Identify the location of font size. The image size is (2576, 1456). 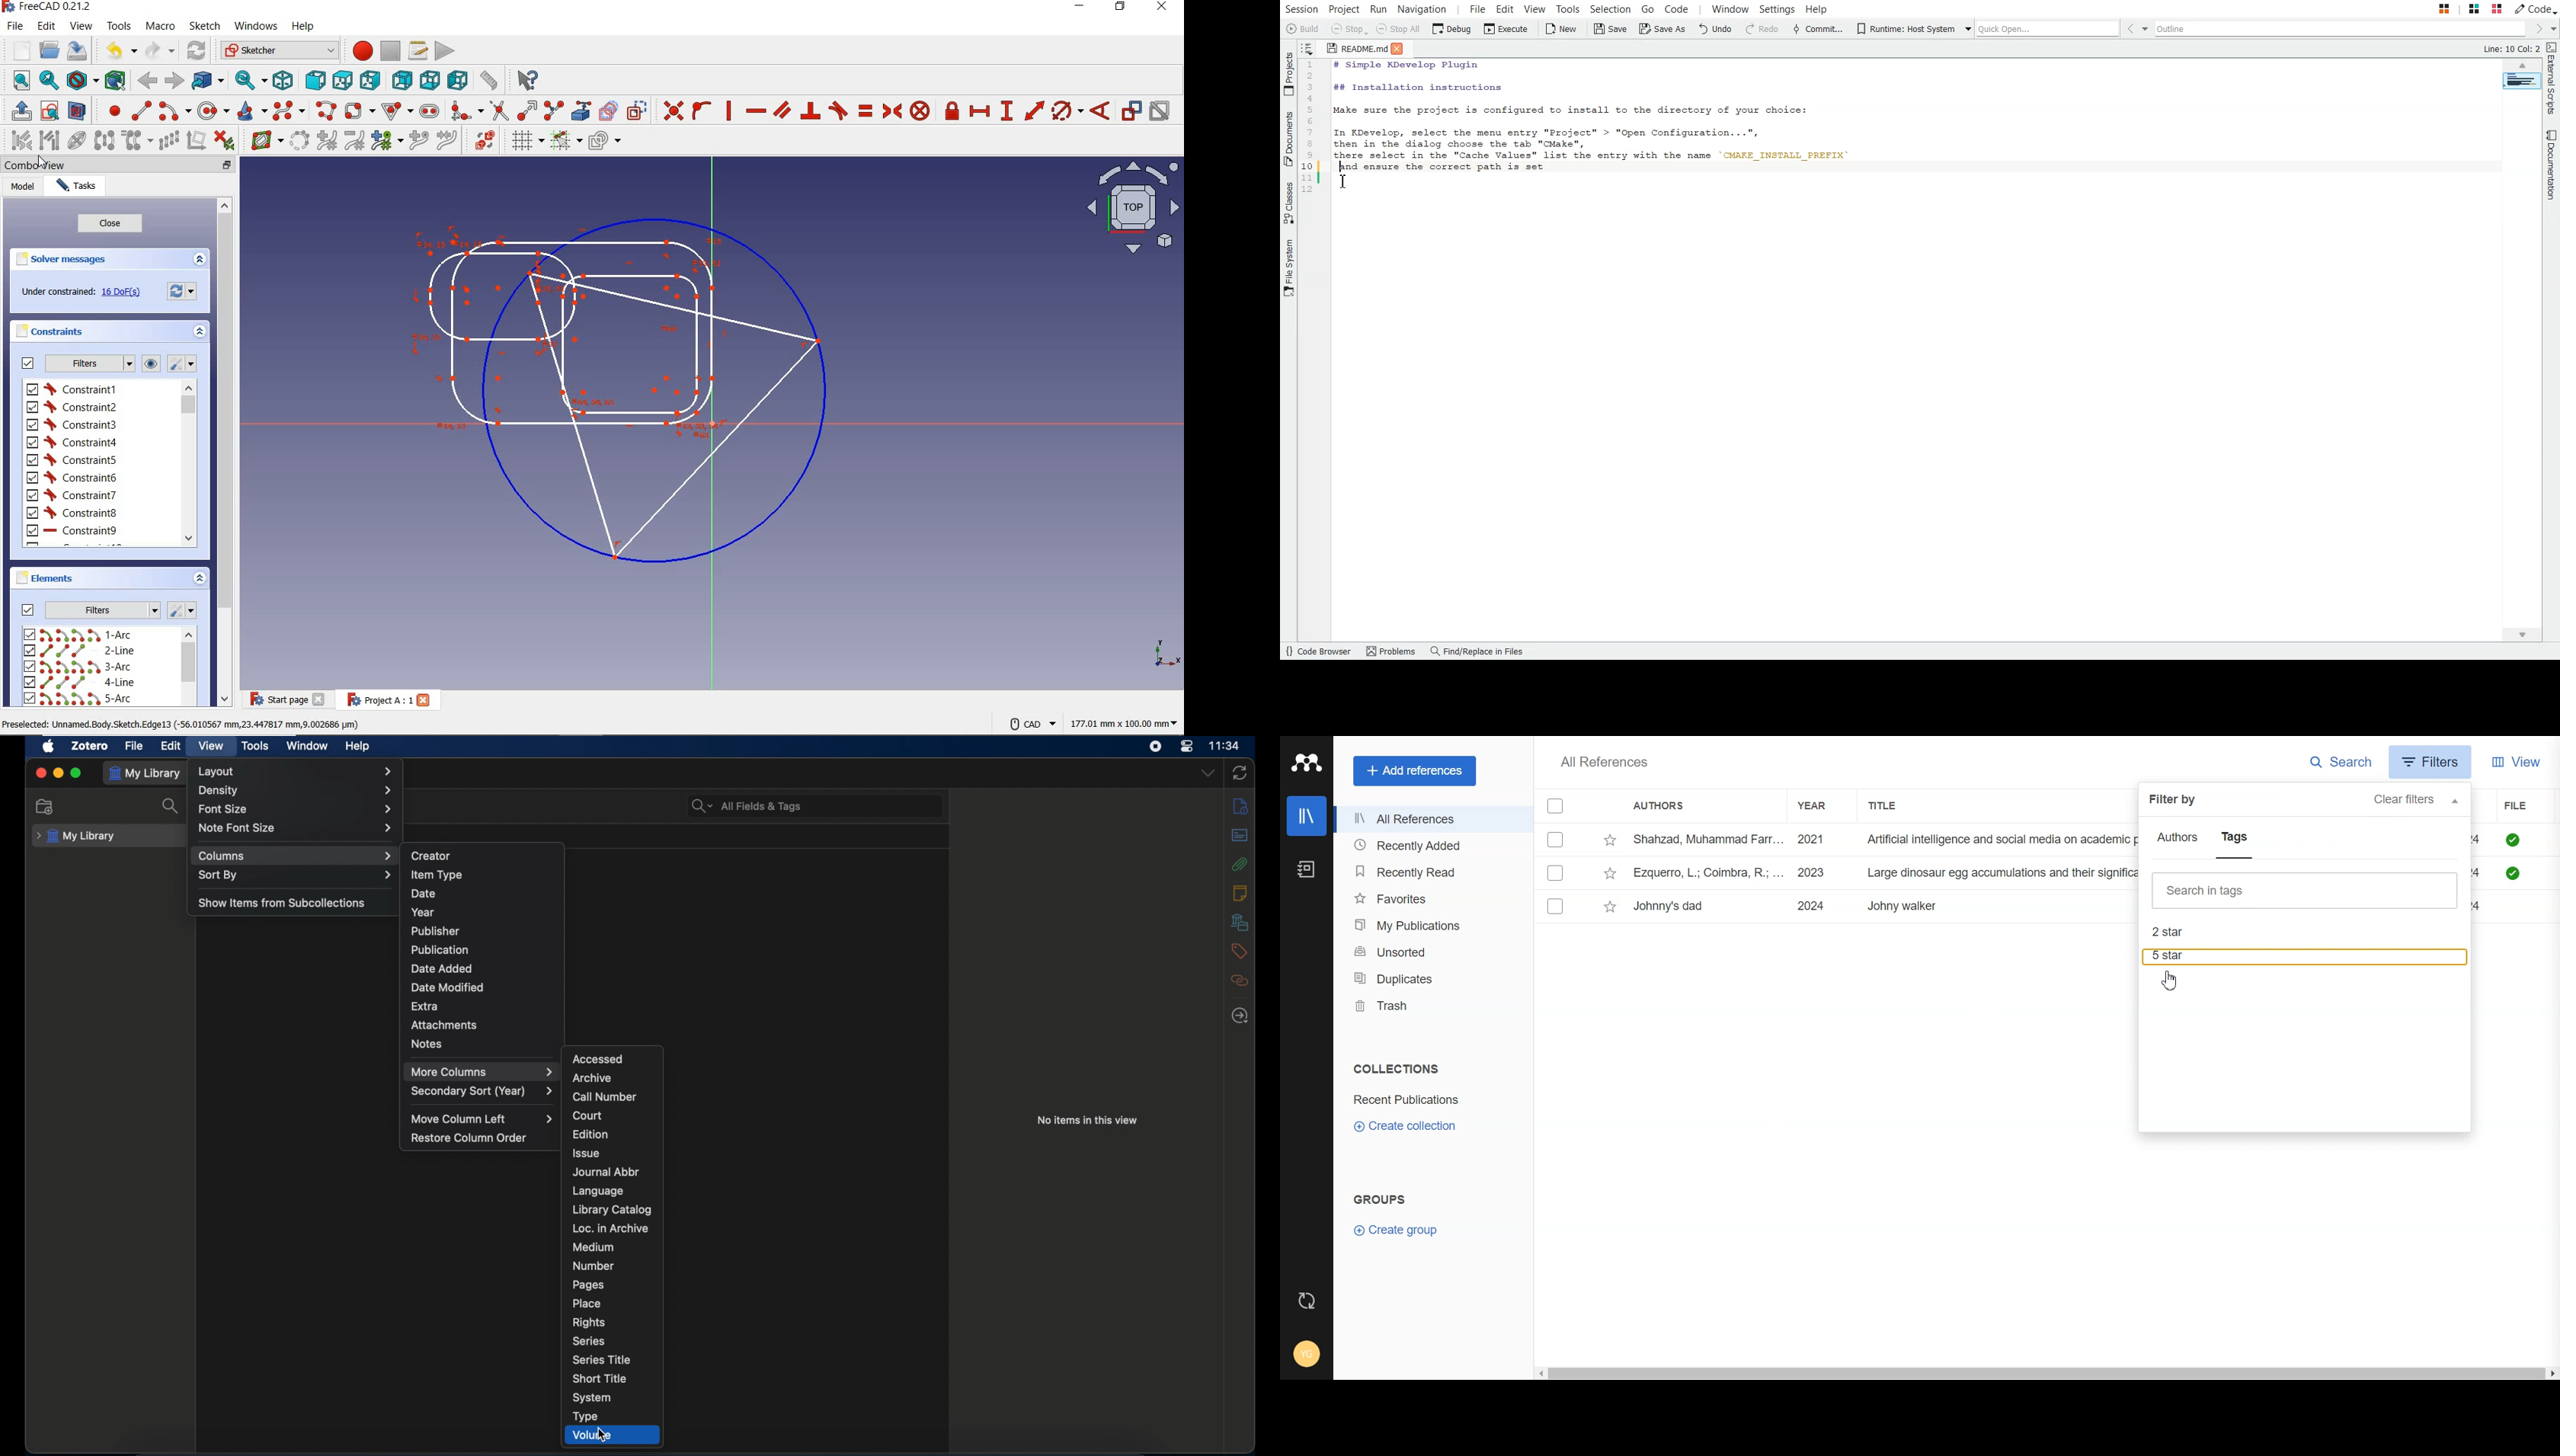
(299, 809).